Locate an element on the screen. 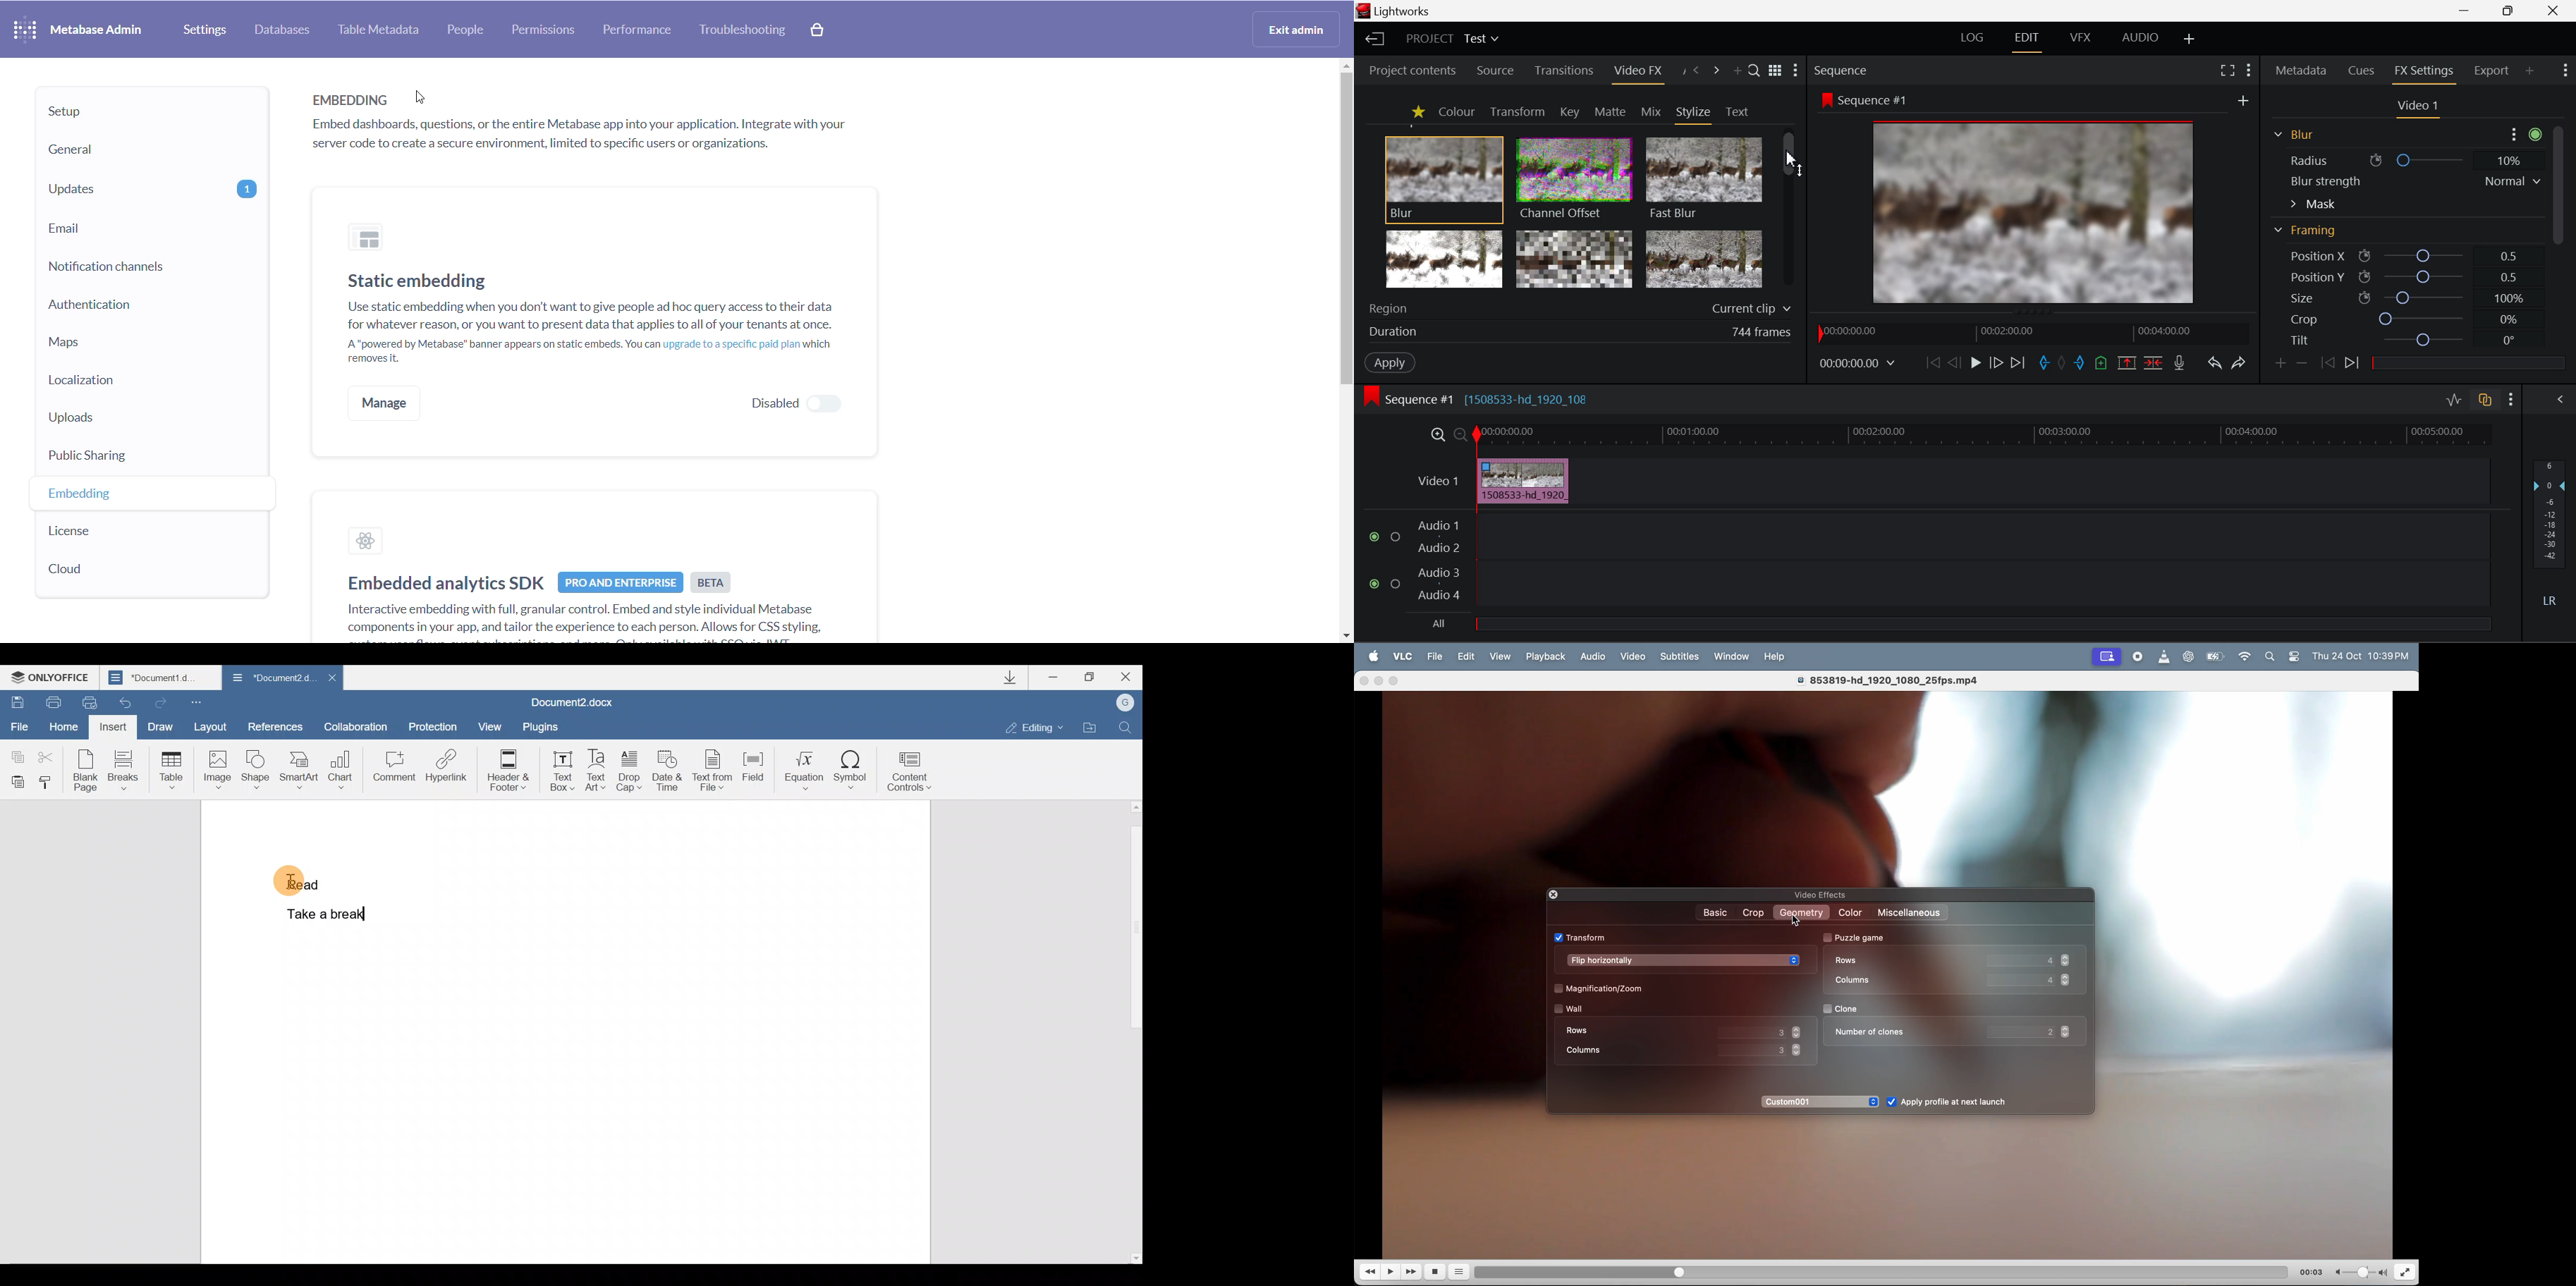  Region of Effect is located at coordinates (1575, 309).